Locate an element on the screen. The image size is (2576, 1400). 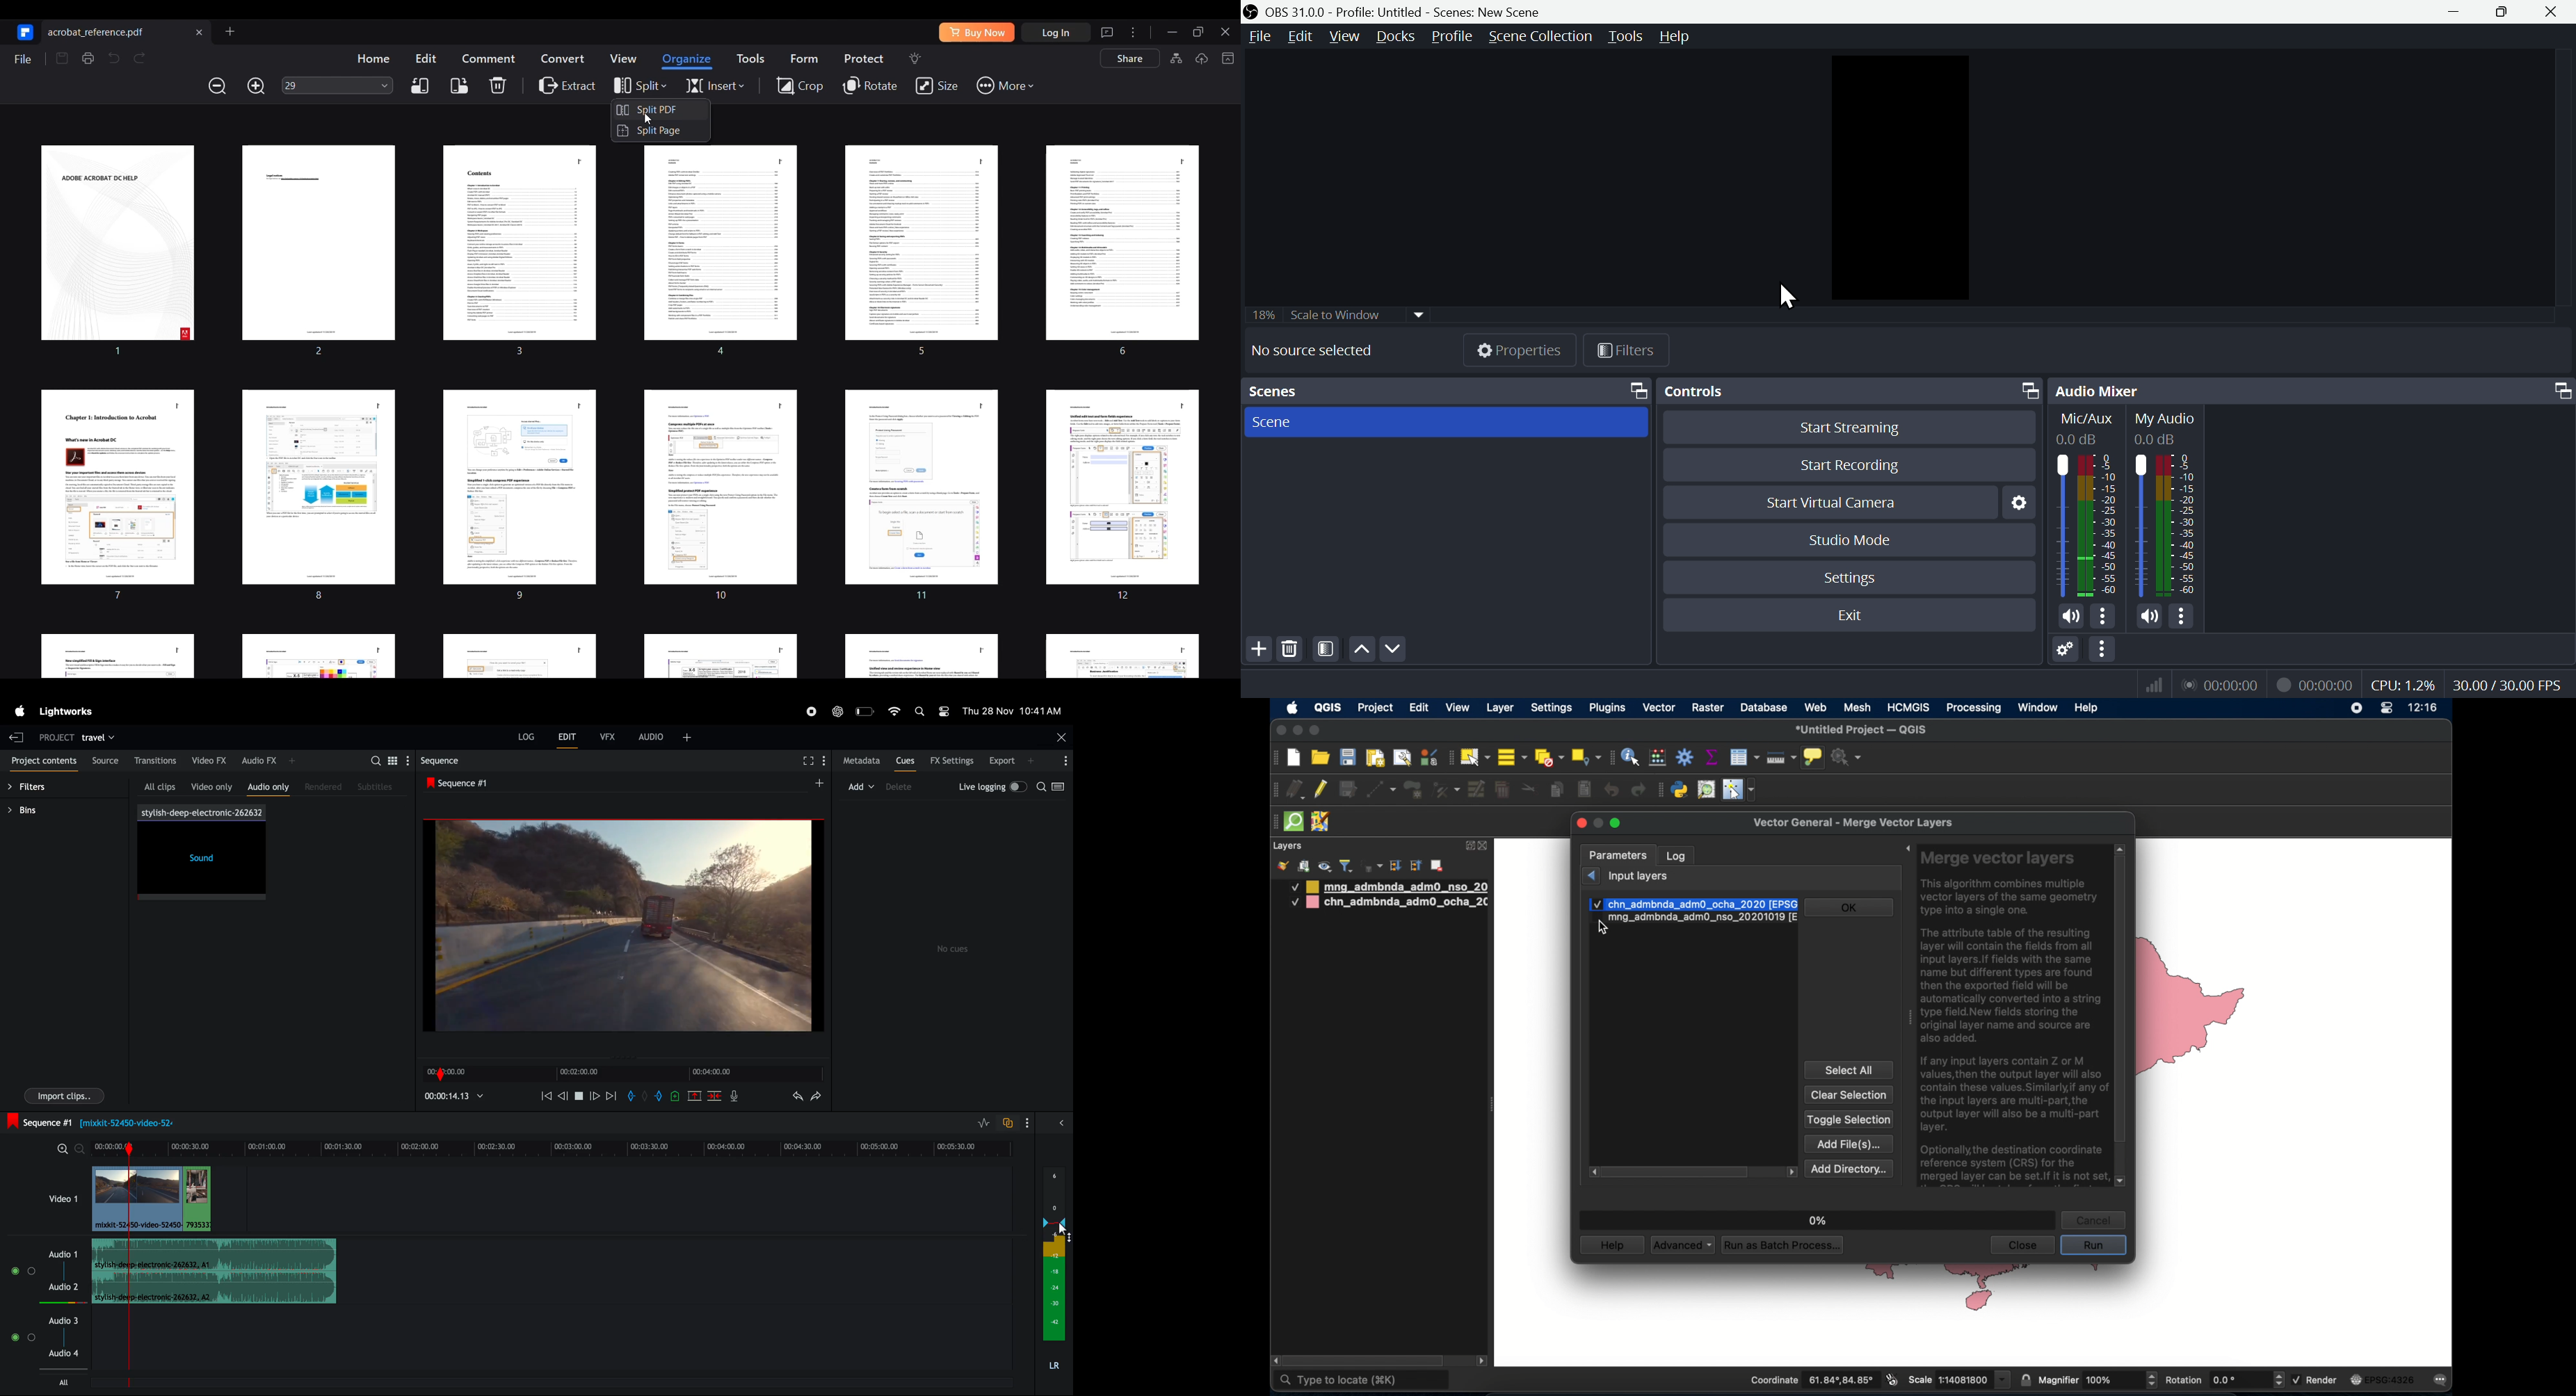
toggle extents and mouse position display is located at coordinates (1890, 1379).